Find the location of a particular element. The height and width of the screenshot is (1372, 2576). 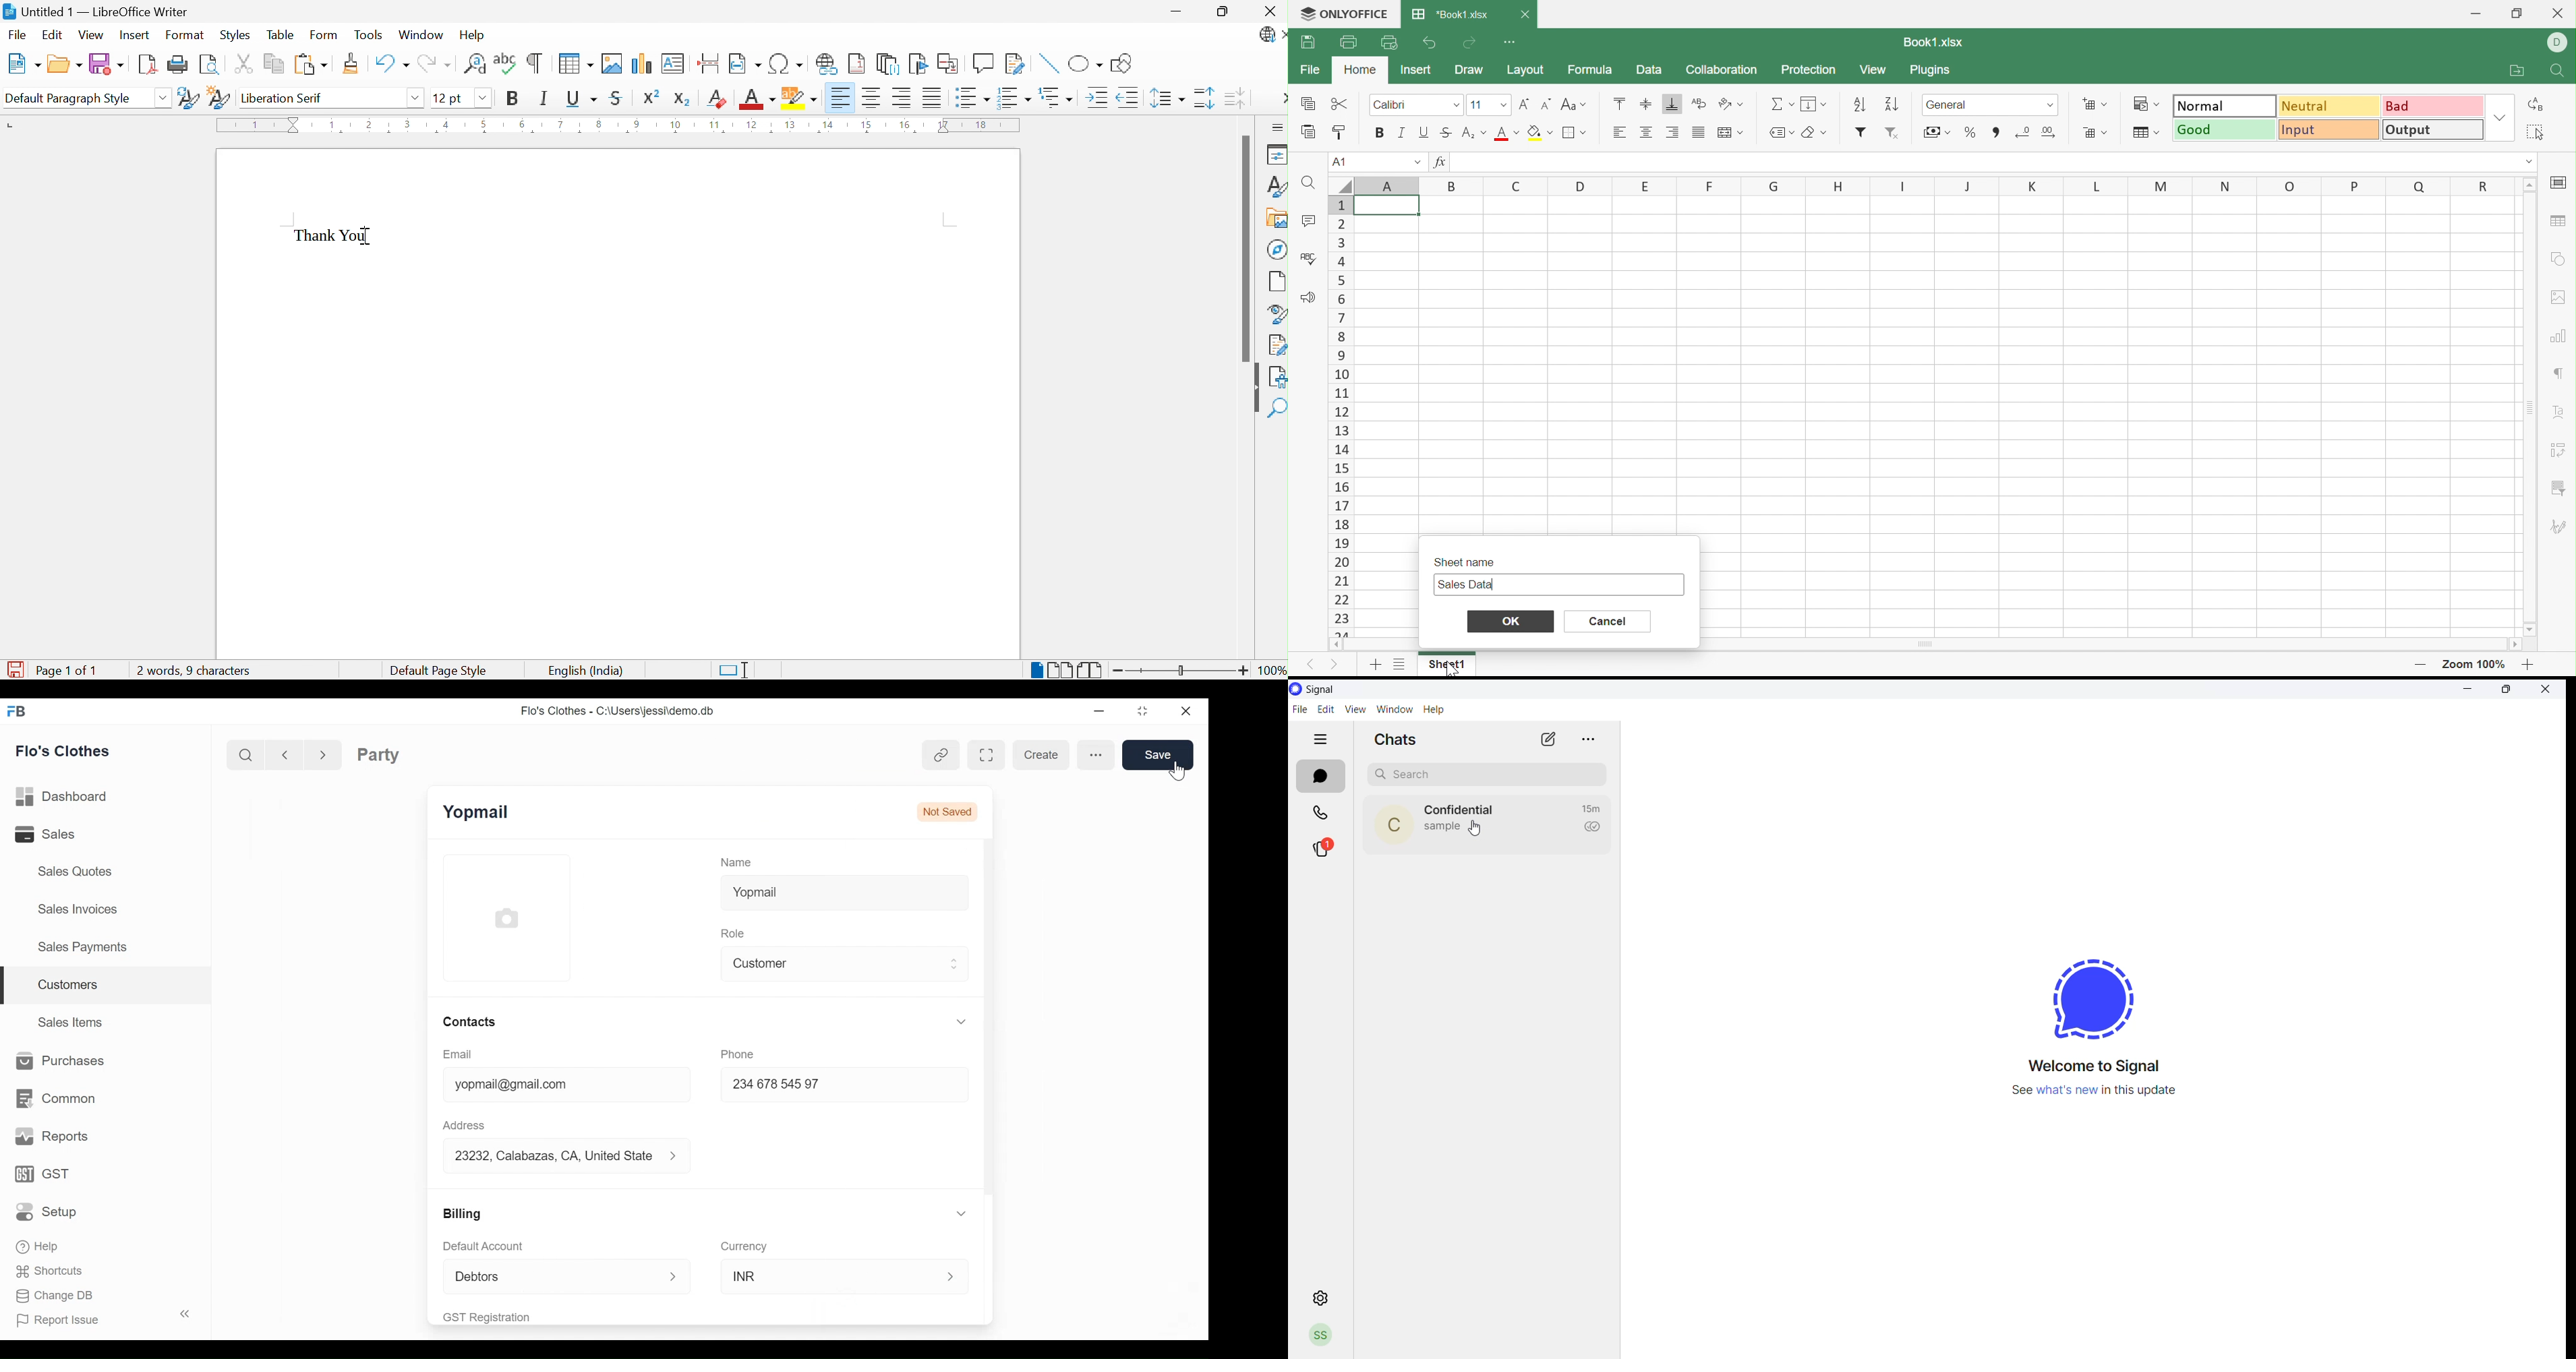

GST Registration is located at coordinates (505, 1316).